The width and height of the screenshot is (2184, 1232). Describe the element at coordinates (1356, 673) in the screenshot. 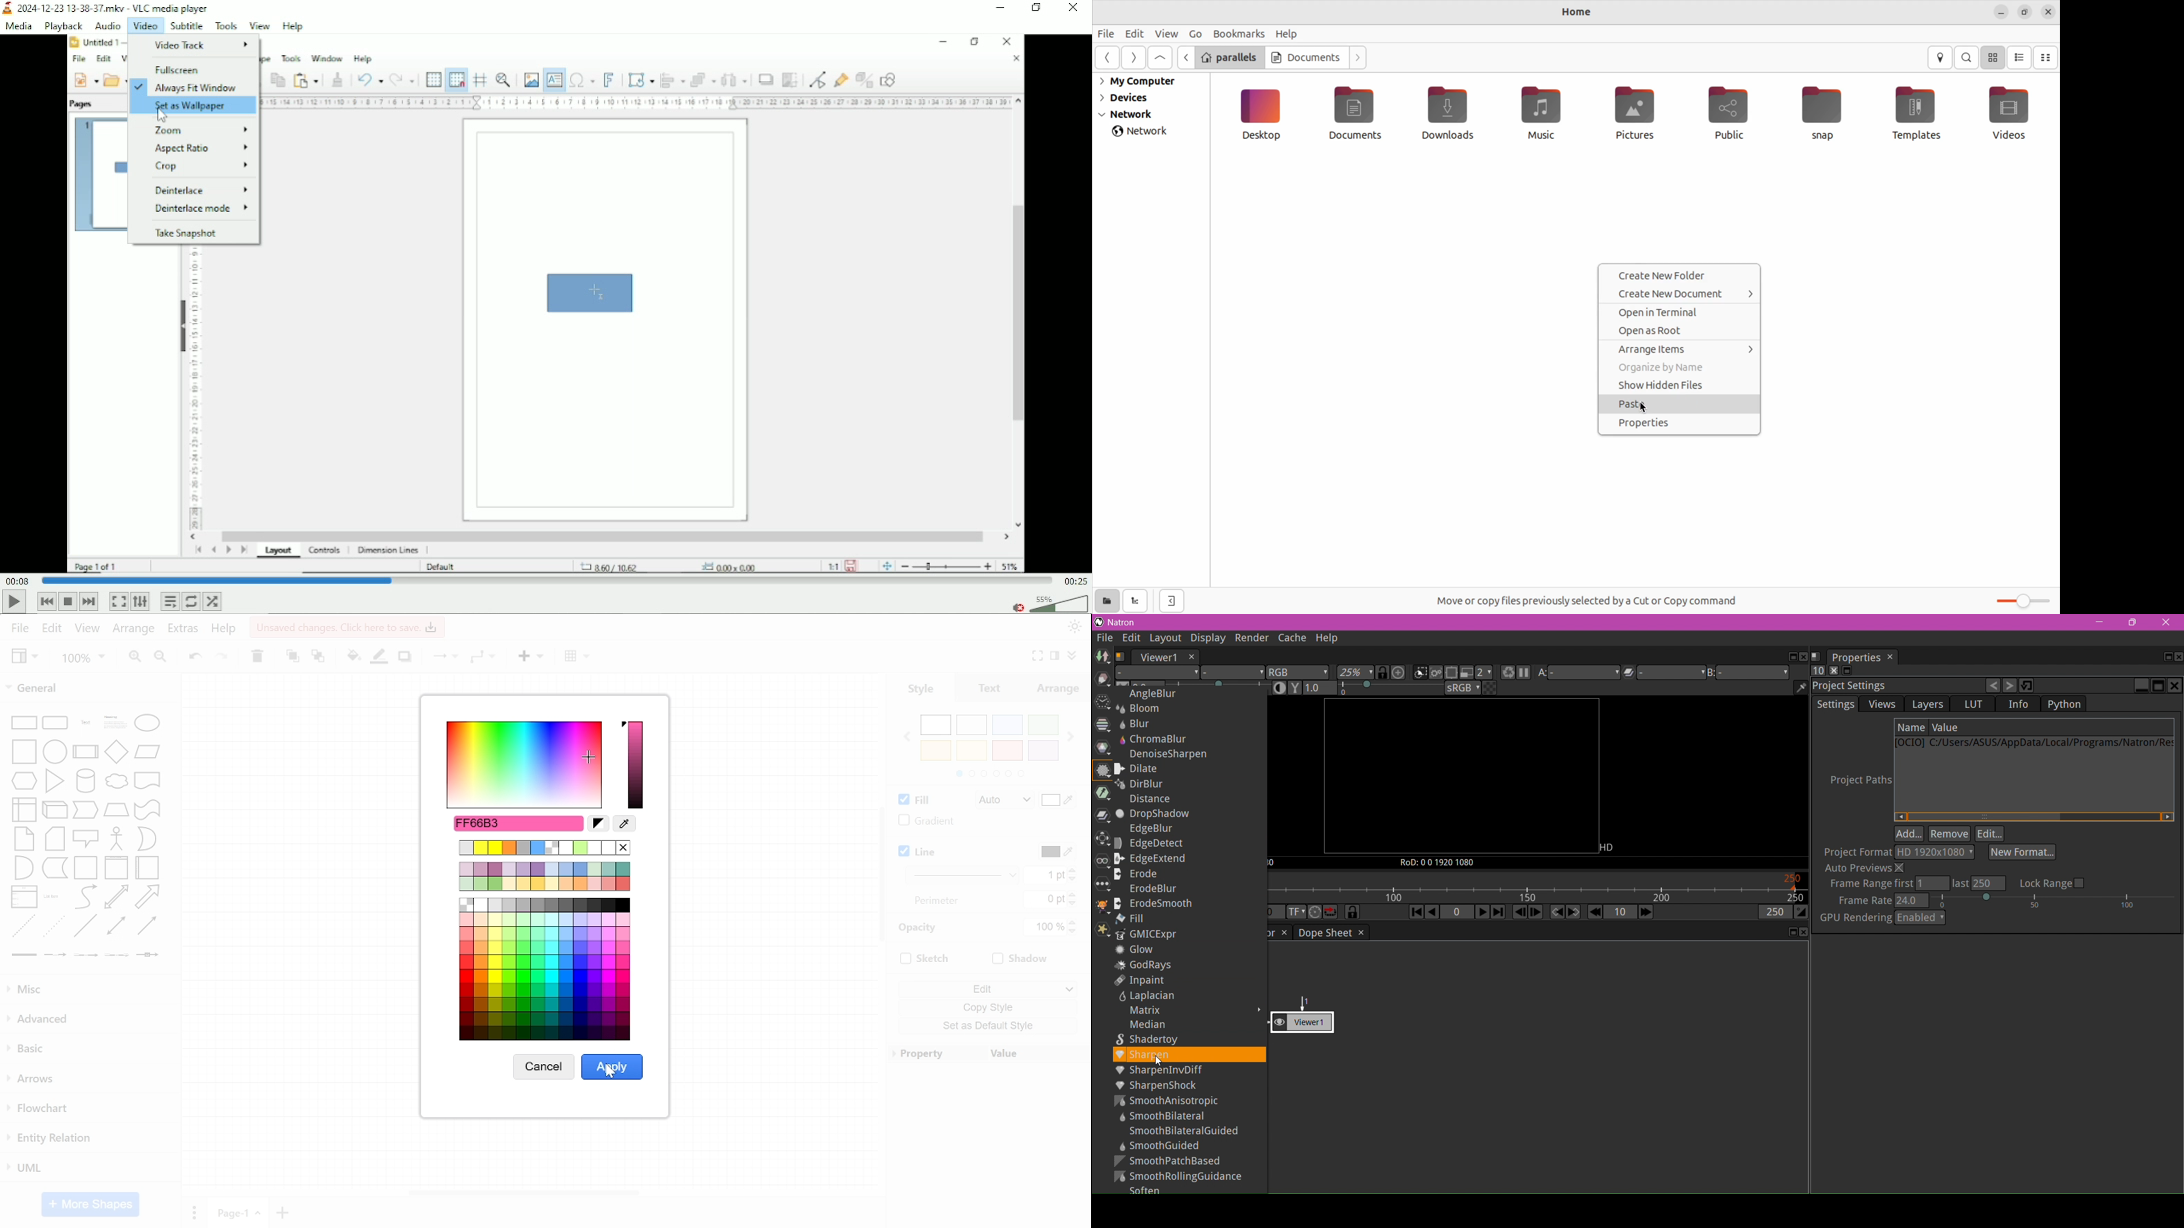

I see `Zoom applied to the image on the viewer` at that location.